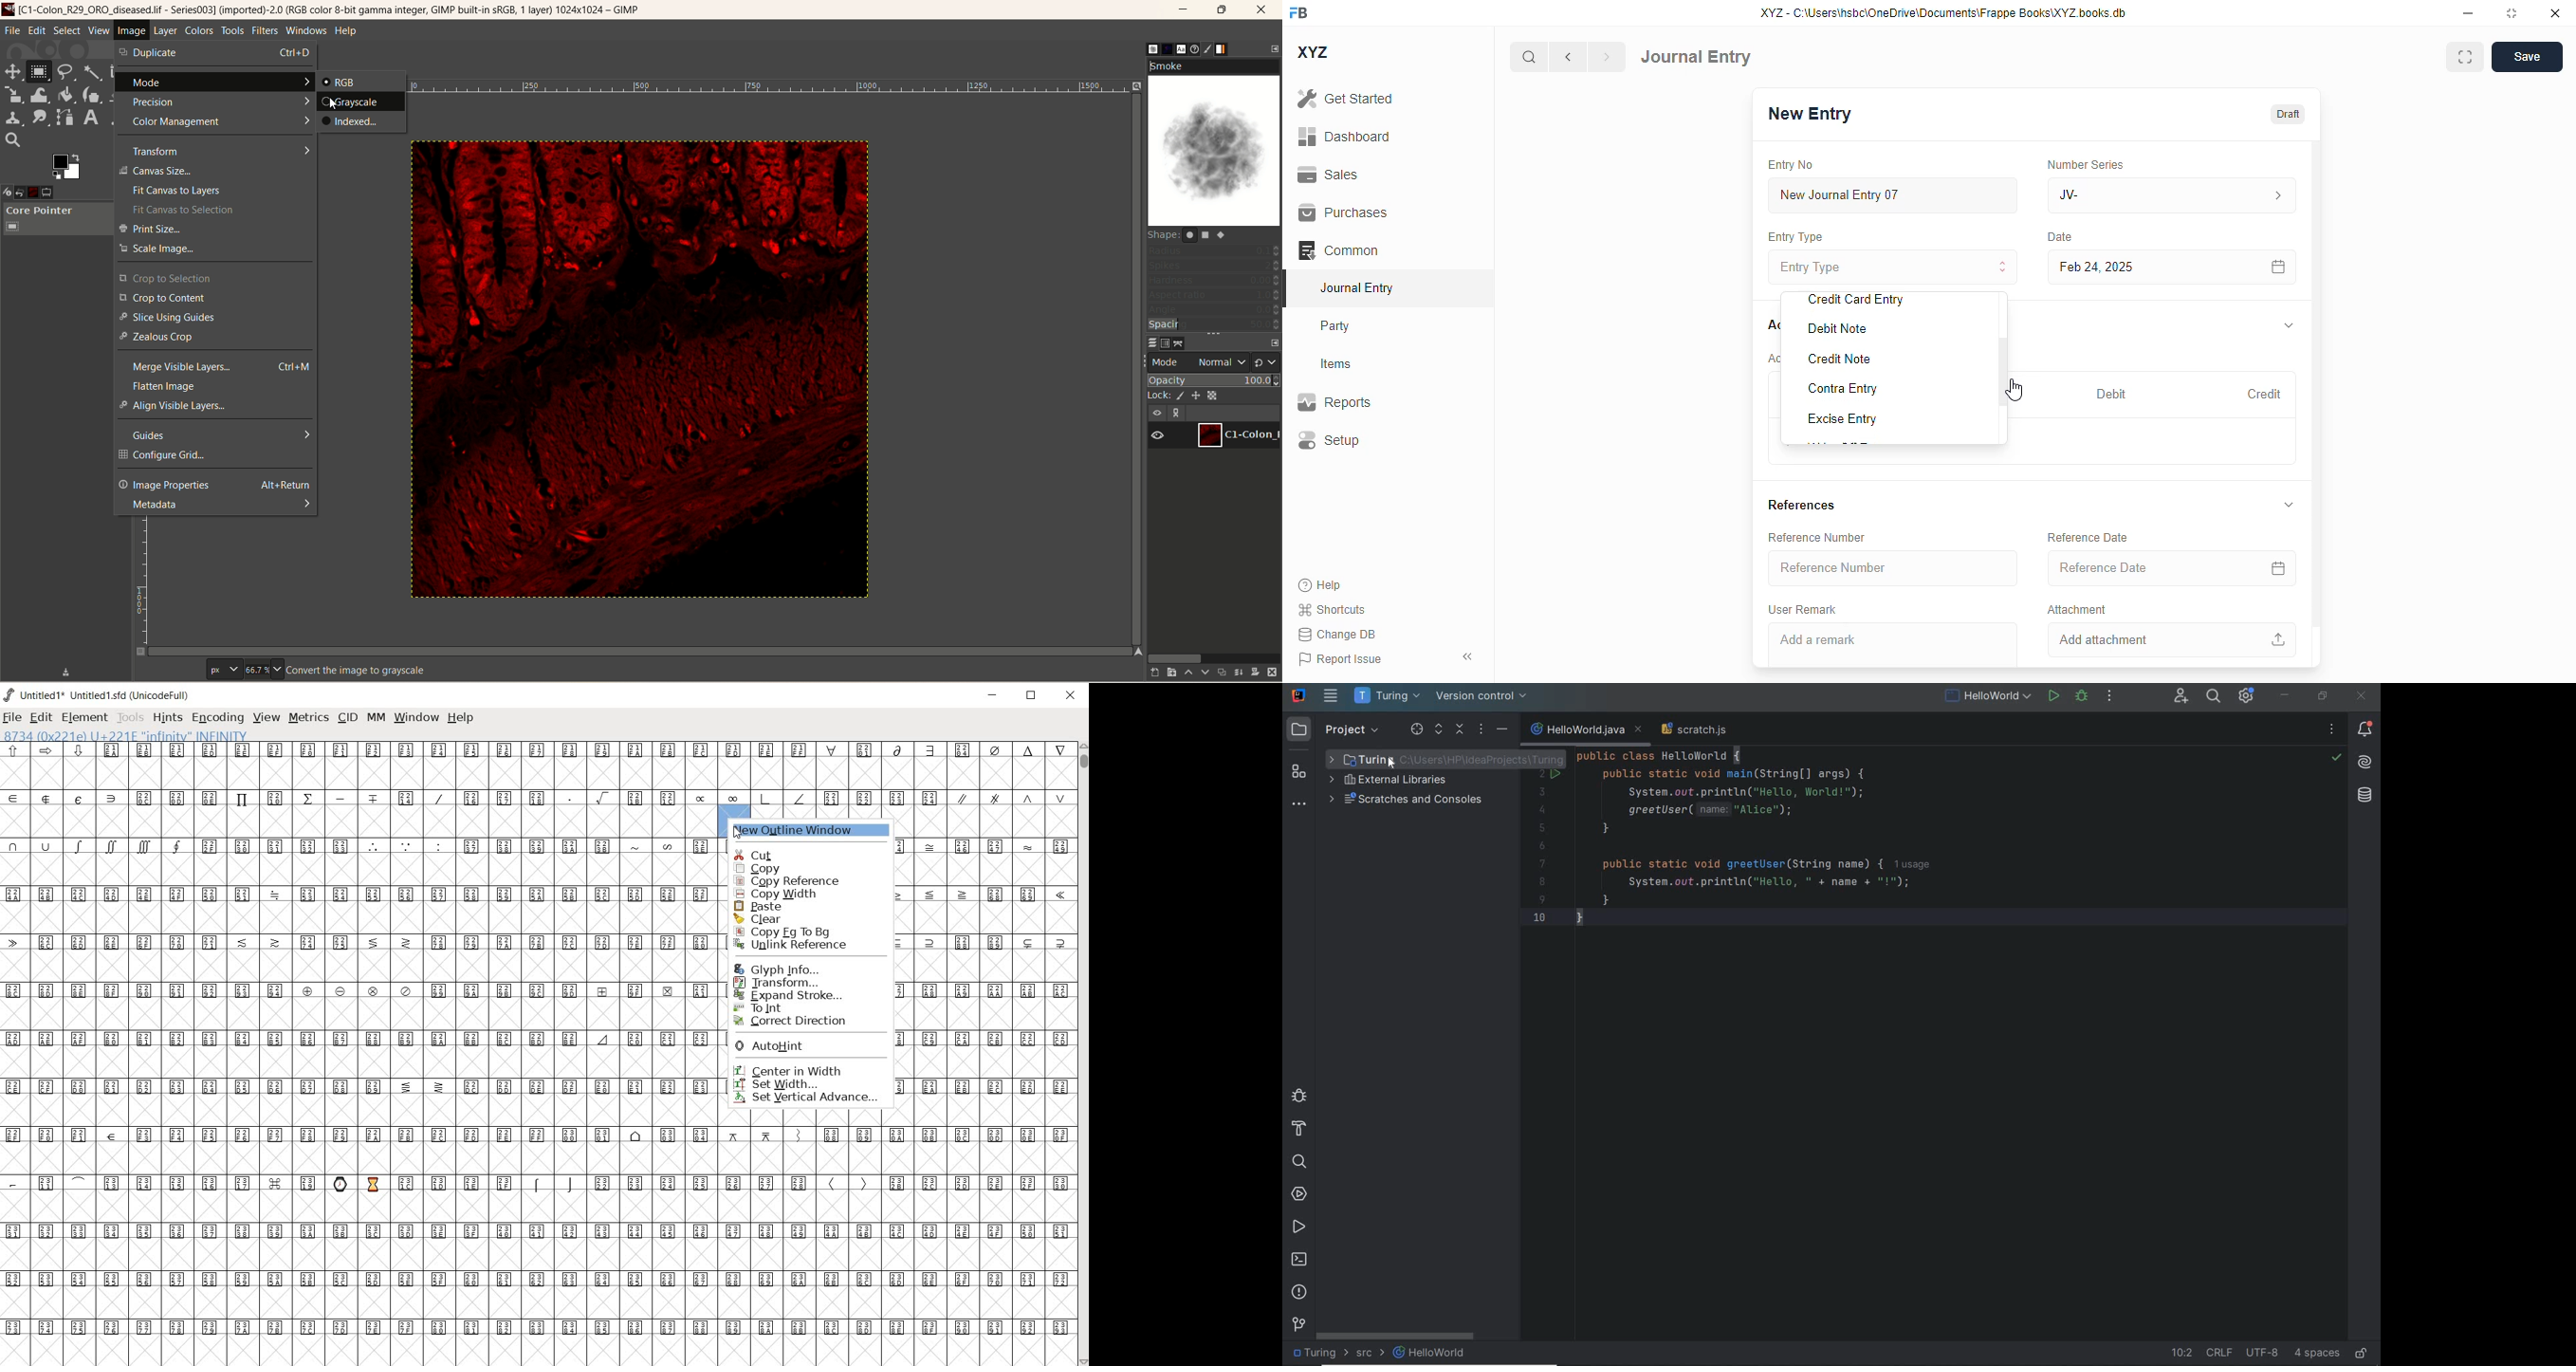 The width and height of the screenshot is (2576, 1372). Describe the element at coordinates (1696, 57) in the screenshot. I see `journal entry` at that location.